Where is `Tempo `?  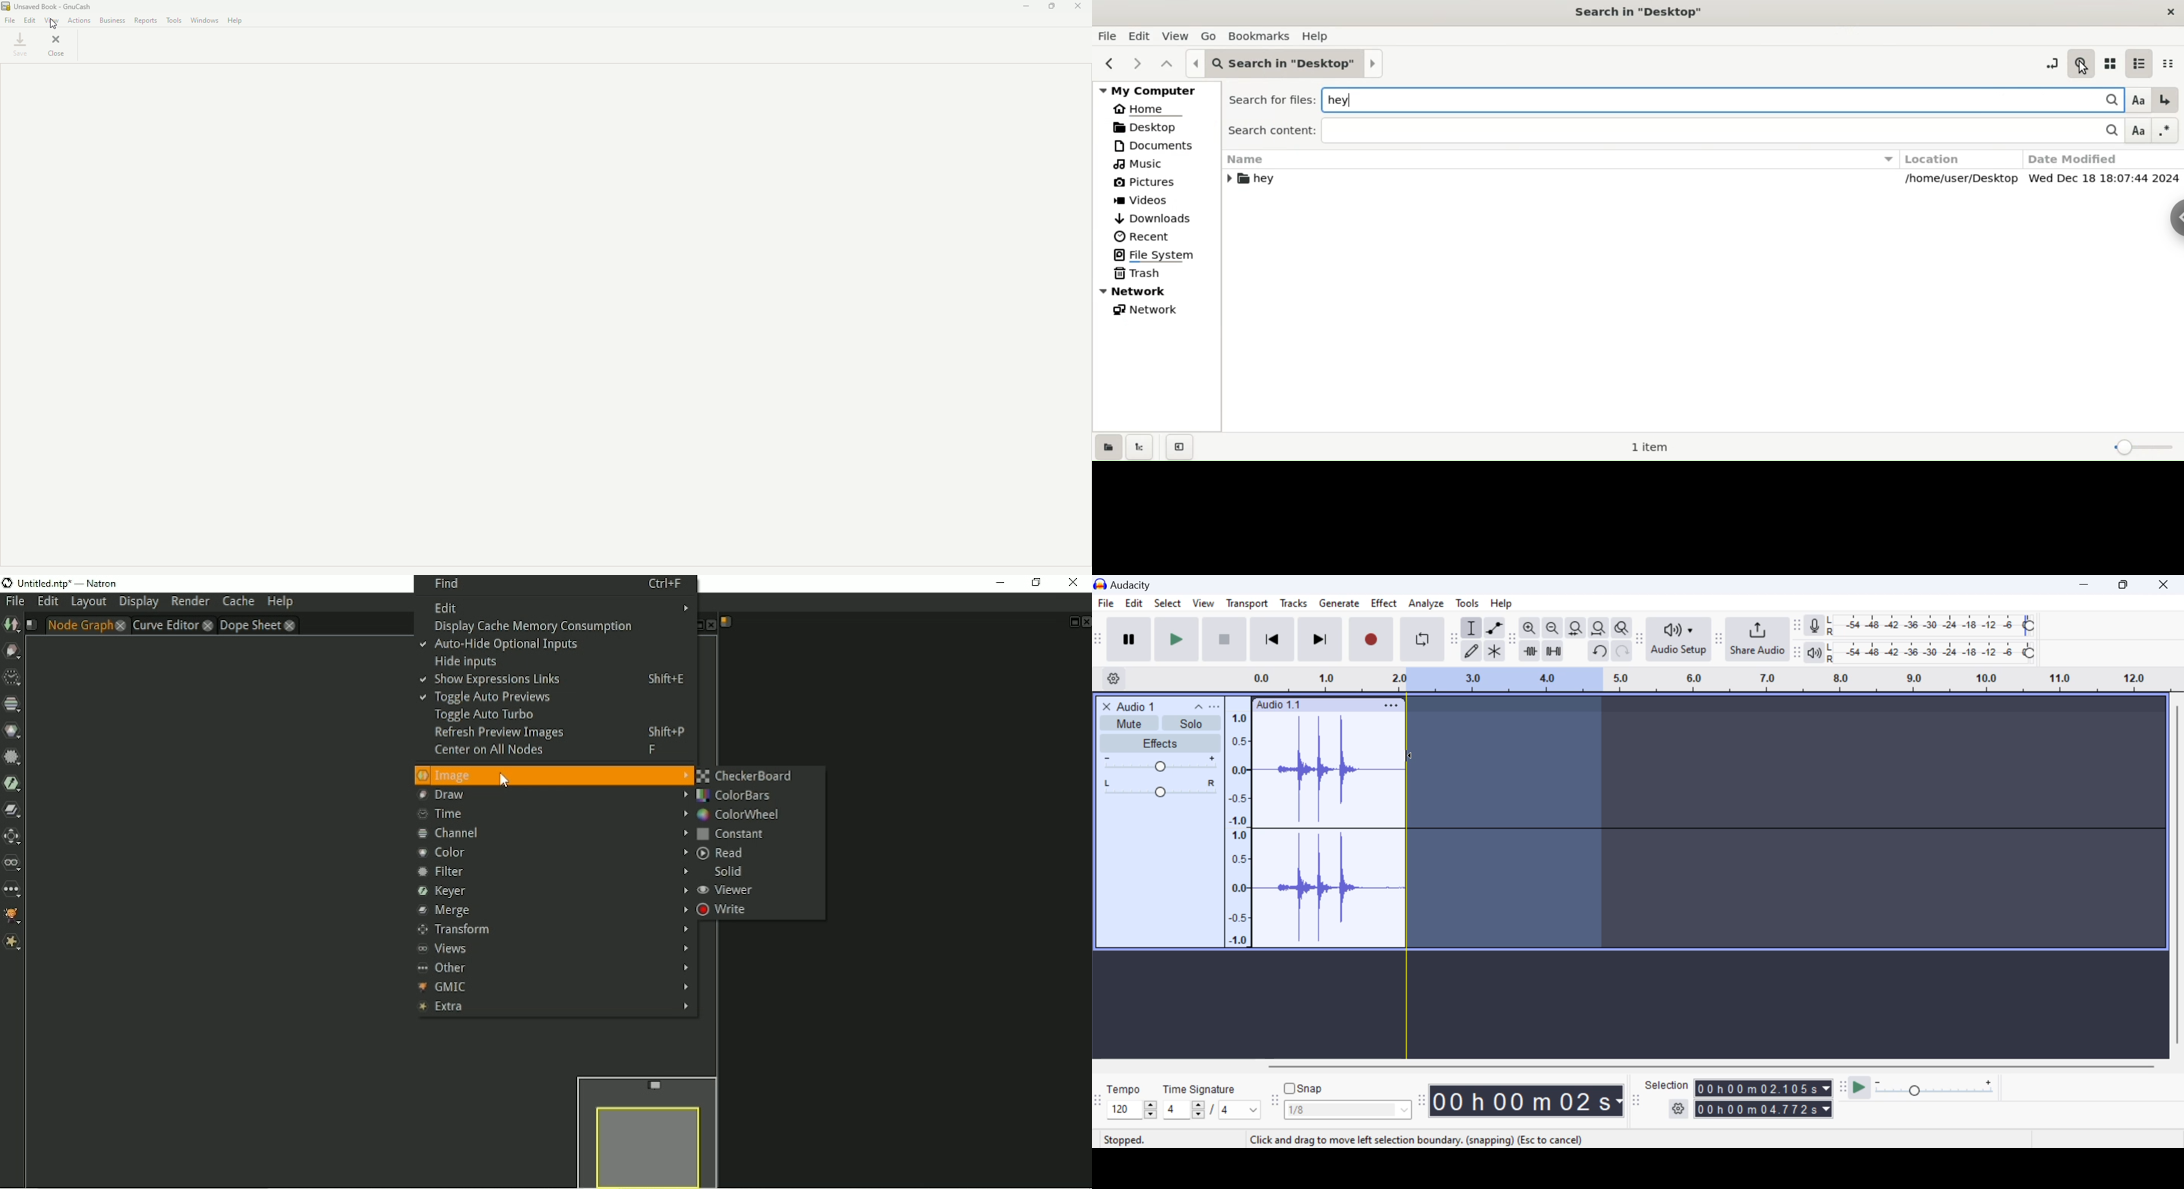
Tempo  is located at coordinates (1124, 1089).